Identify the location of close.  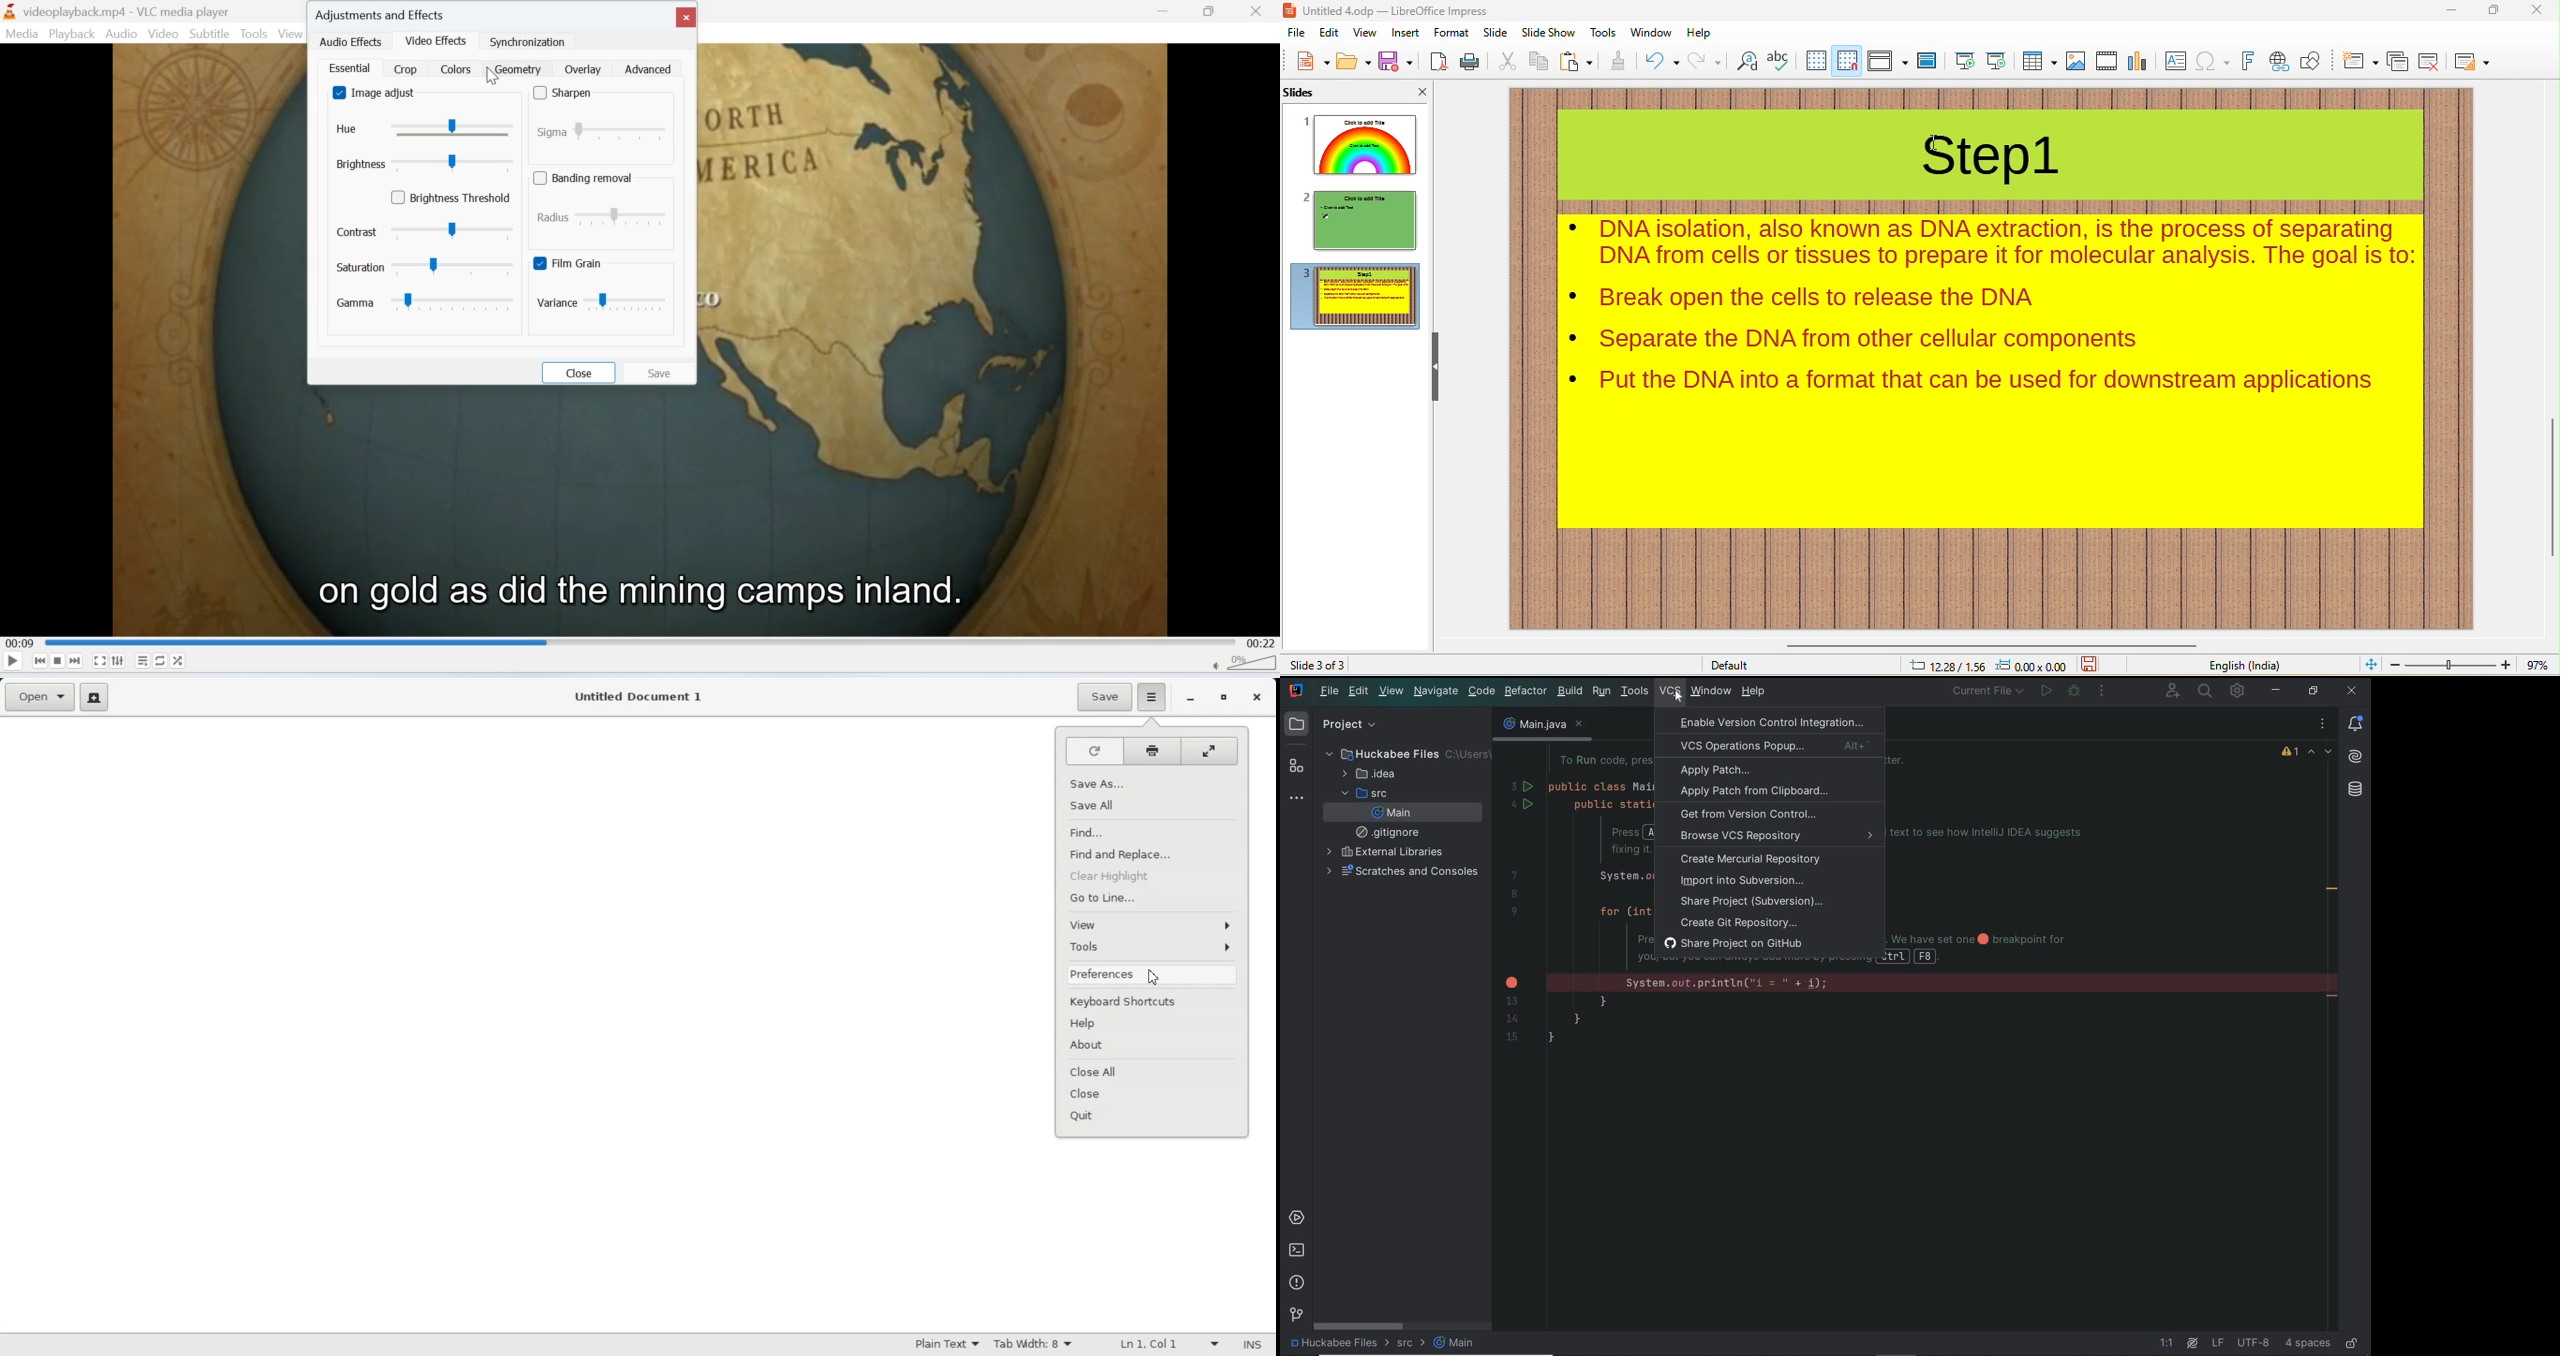
(2539, 10).